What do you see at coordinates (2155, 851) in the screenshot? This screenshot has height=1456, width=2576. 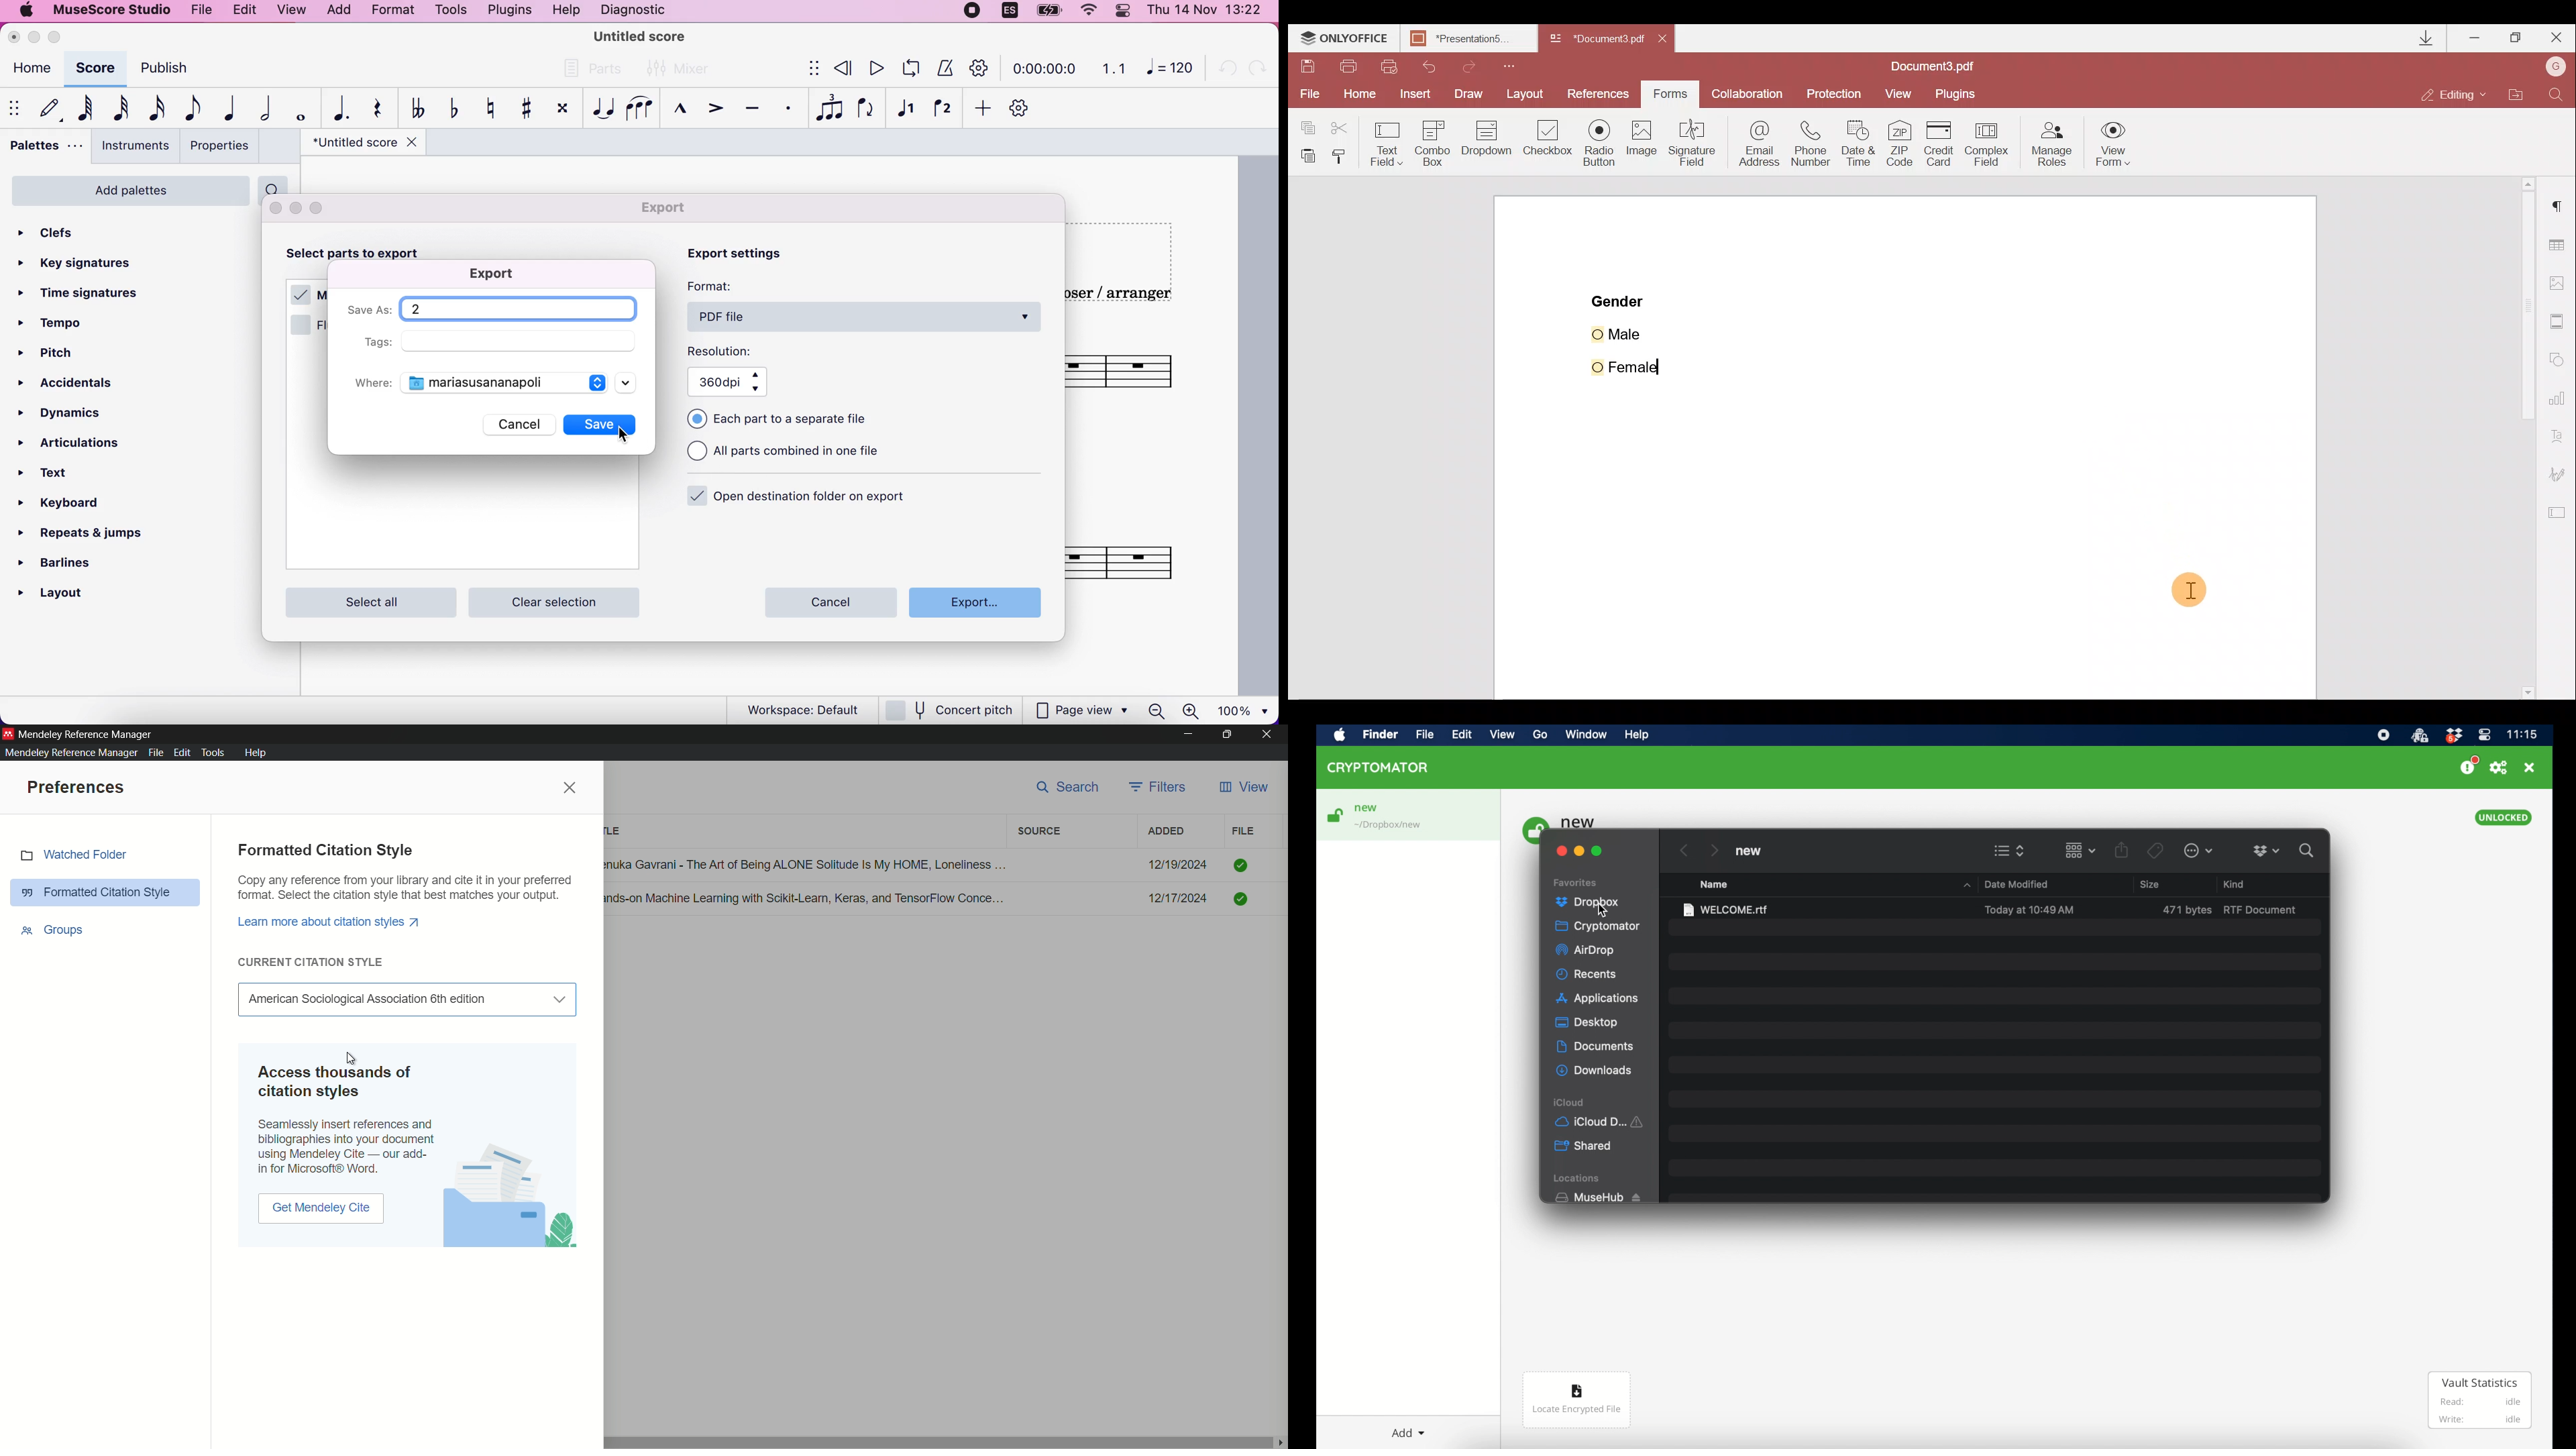 I see `tags` at bounding box center [2155, 851].